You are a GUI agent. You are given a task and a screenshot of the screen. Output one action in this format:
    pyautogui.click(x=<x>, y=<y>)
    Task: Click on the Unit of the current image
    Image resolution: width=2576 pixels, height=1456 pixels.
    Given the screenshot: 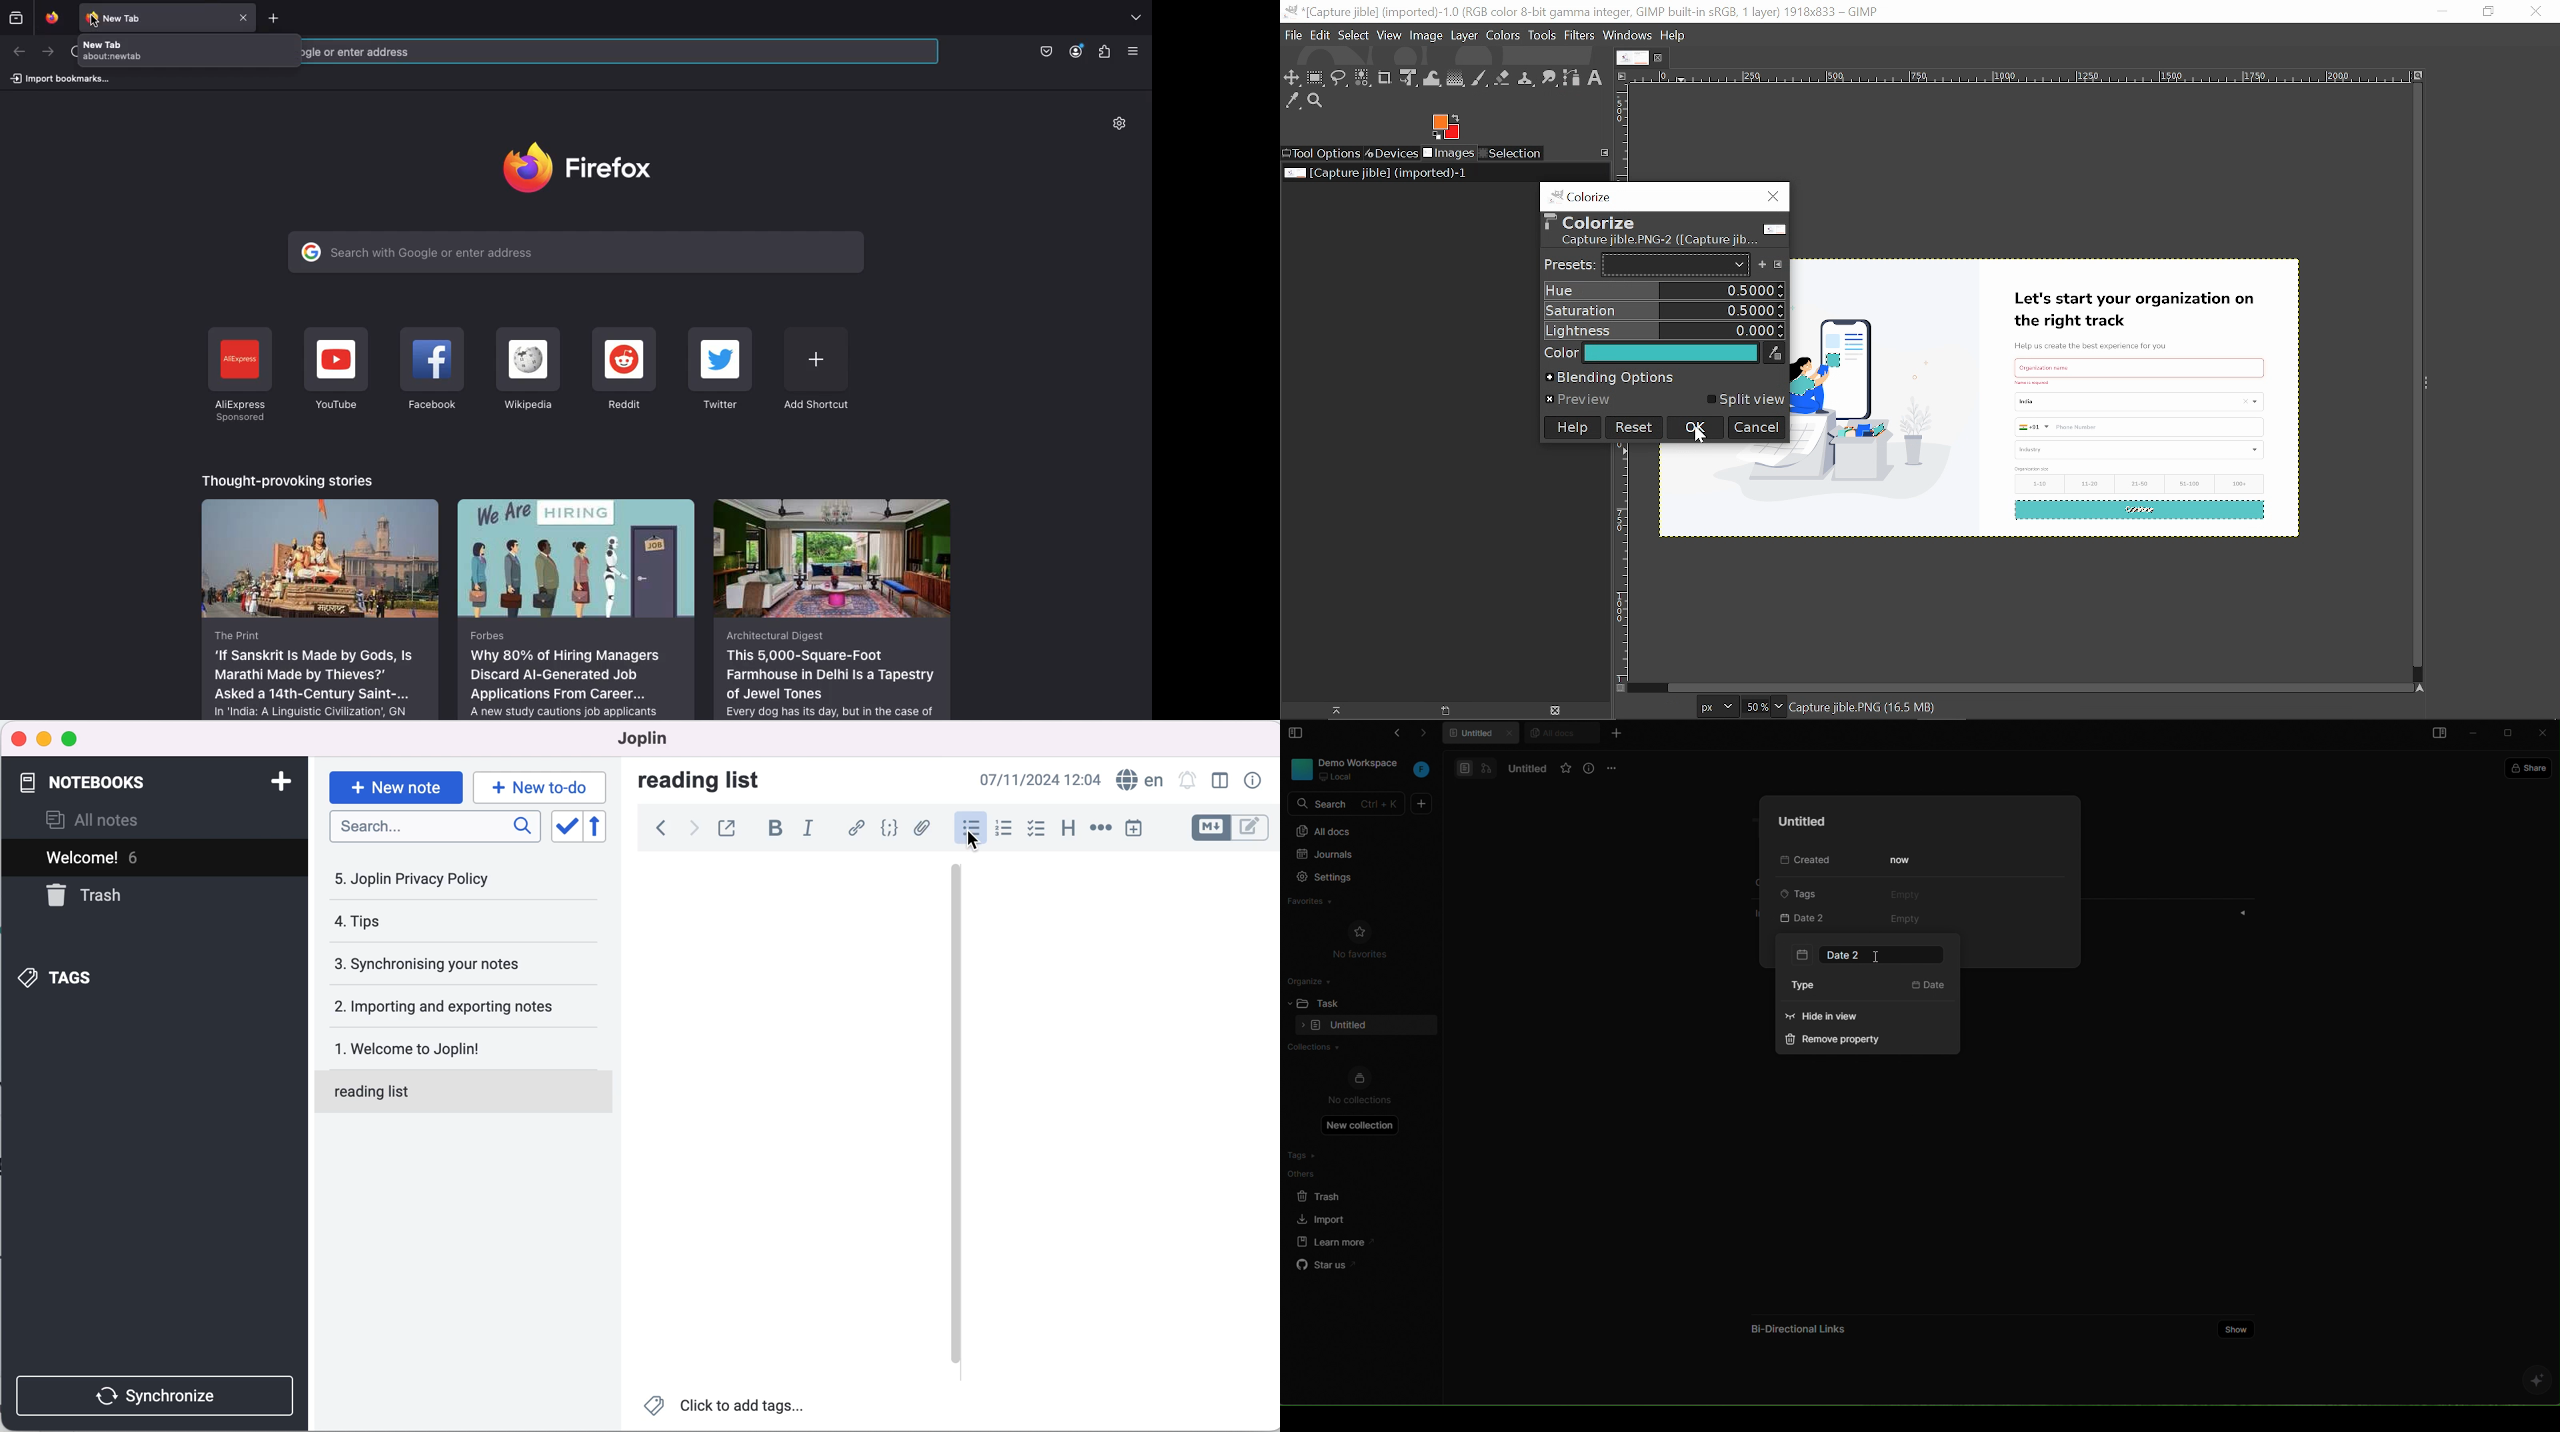 What is the action you would take?
    pyautogui.click(x=1718, y=706)
    